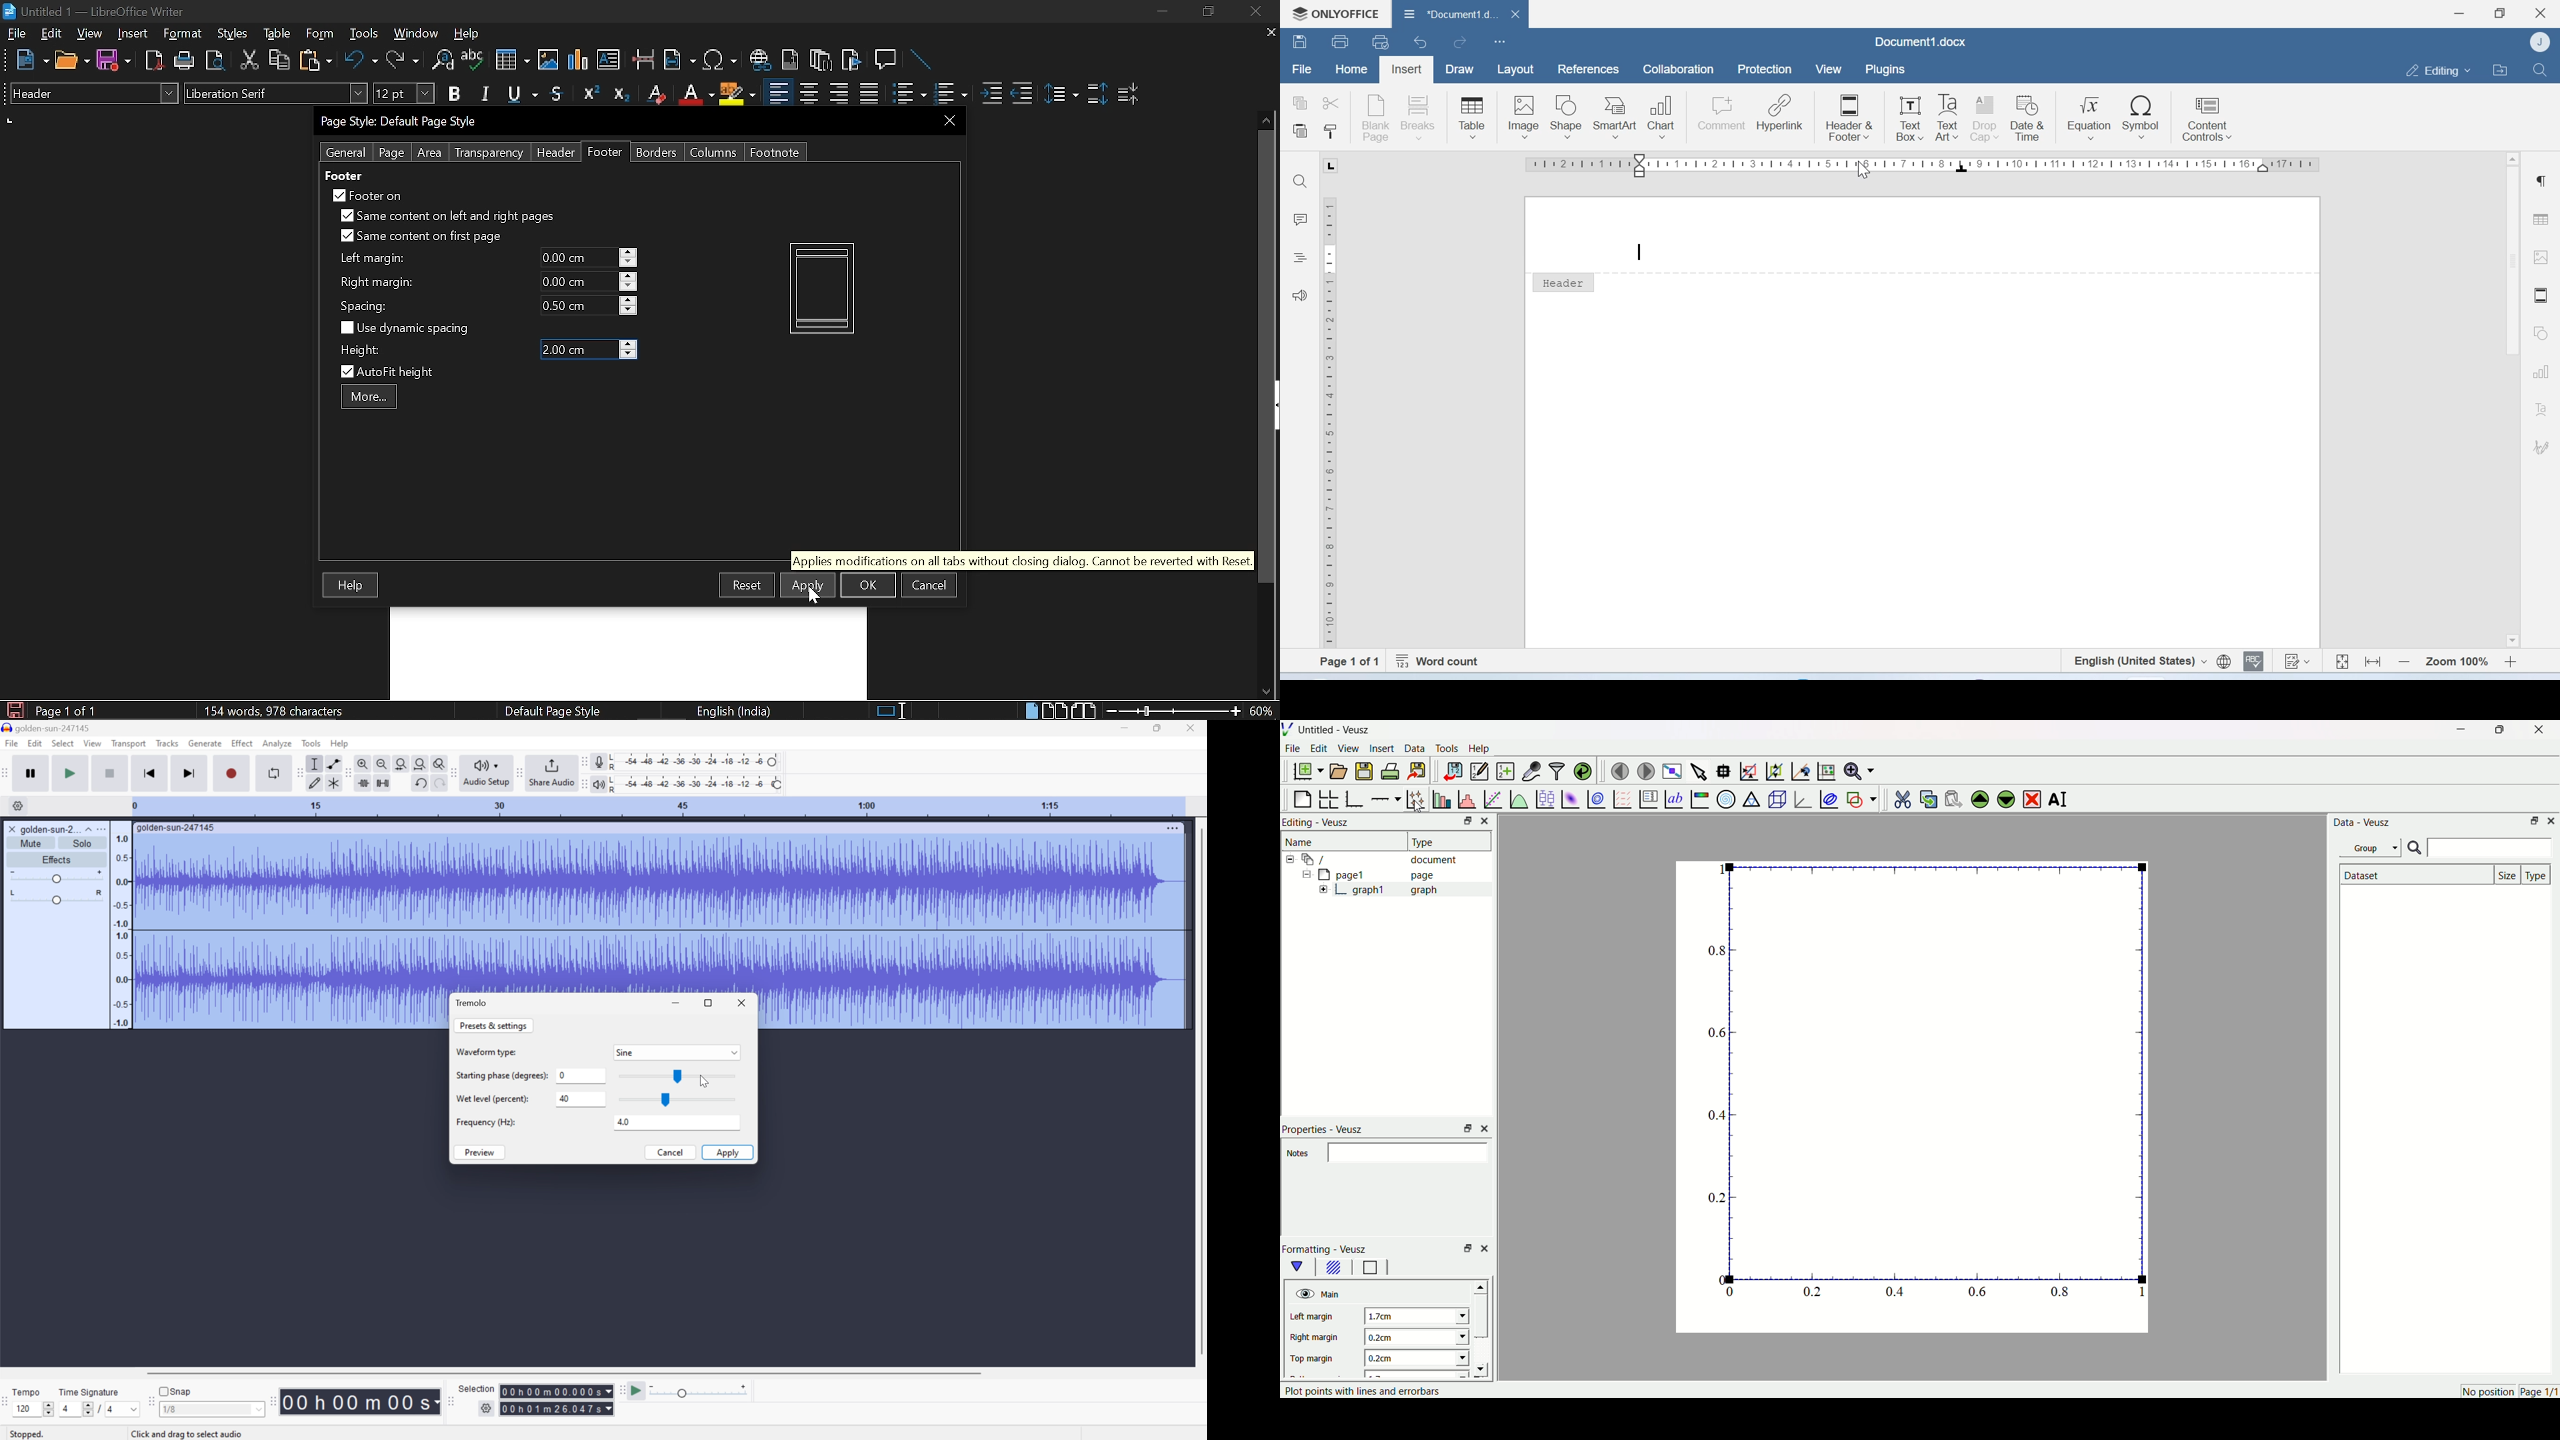 This screenshot has height=1456, width=2576. What do you see at coordinates (2499, 69) in the screenshot?
I see `Open file location` at bounding box center [2499, 69].